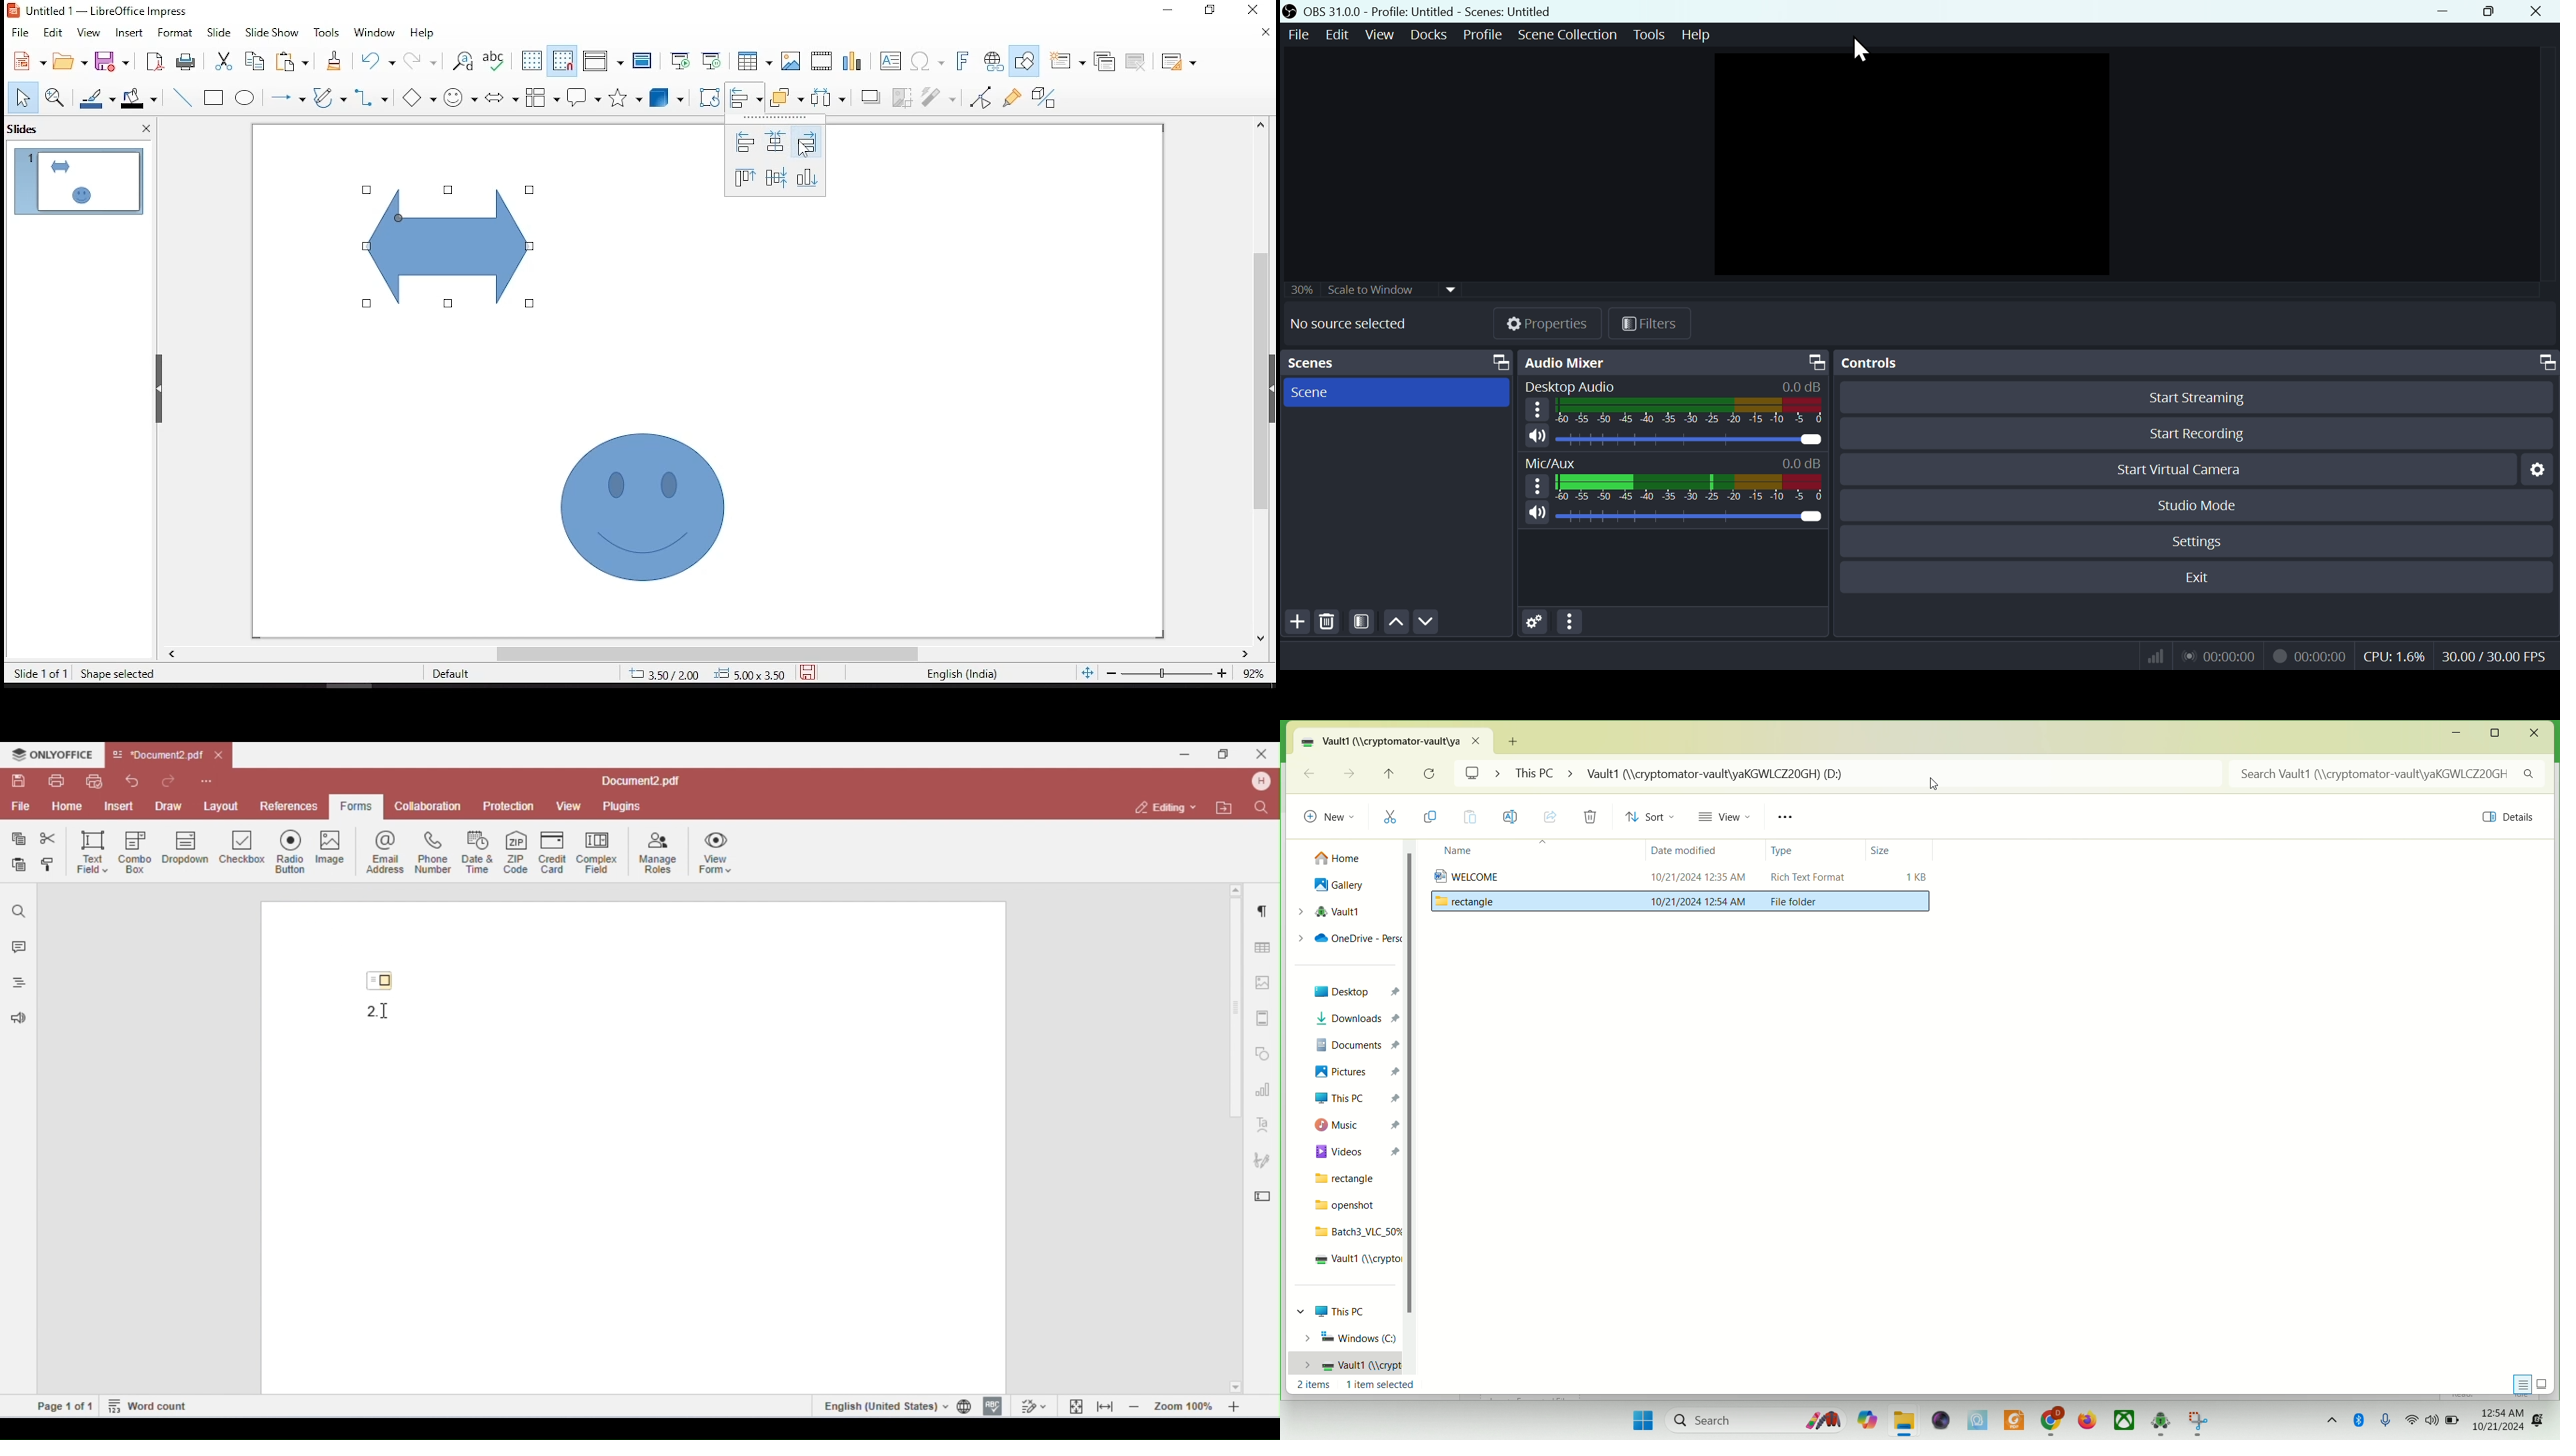  Describe the element at coordinates (132, 35) in the screenshot. I see `insert` at that location.